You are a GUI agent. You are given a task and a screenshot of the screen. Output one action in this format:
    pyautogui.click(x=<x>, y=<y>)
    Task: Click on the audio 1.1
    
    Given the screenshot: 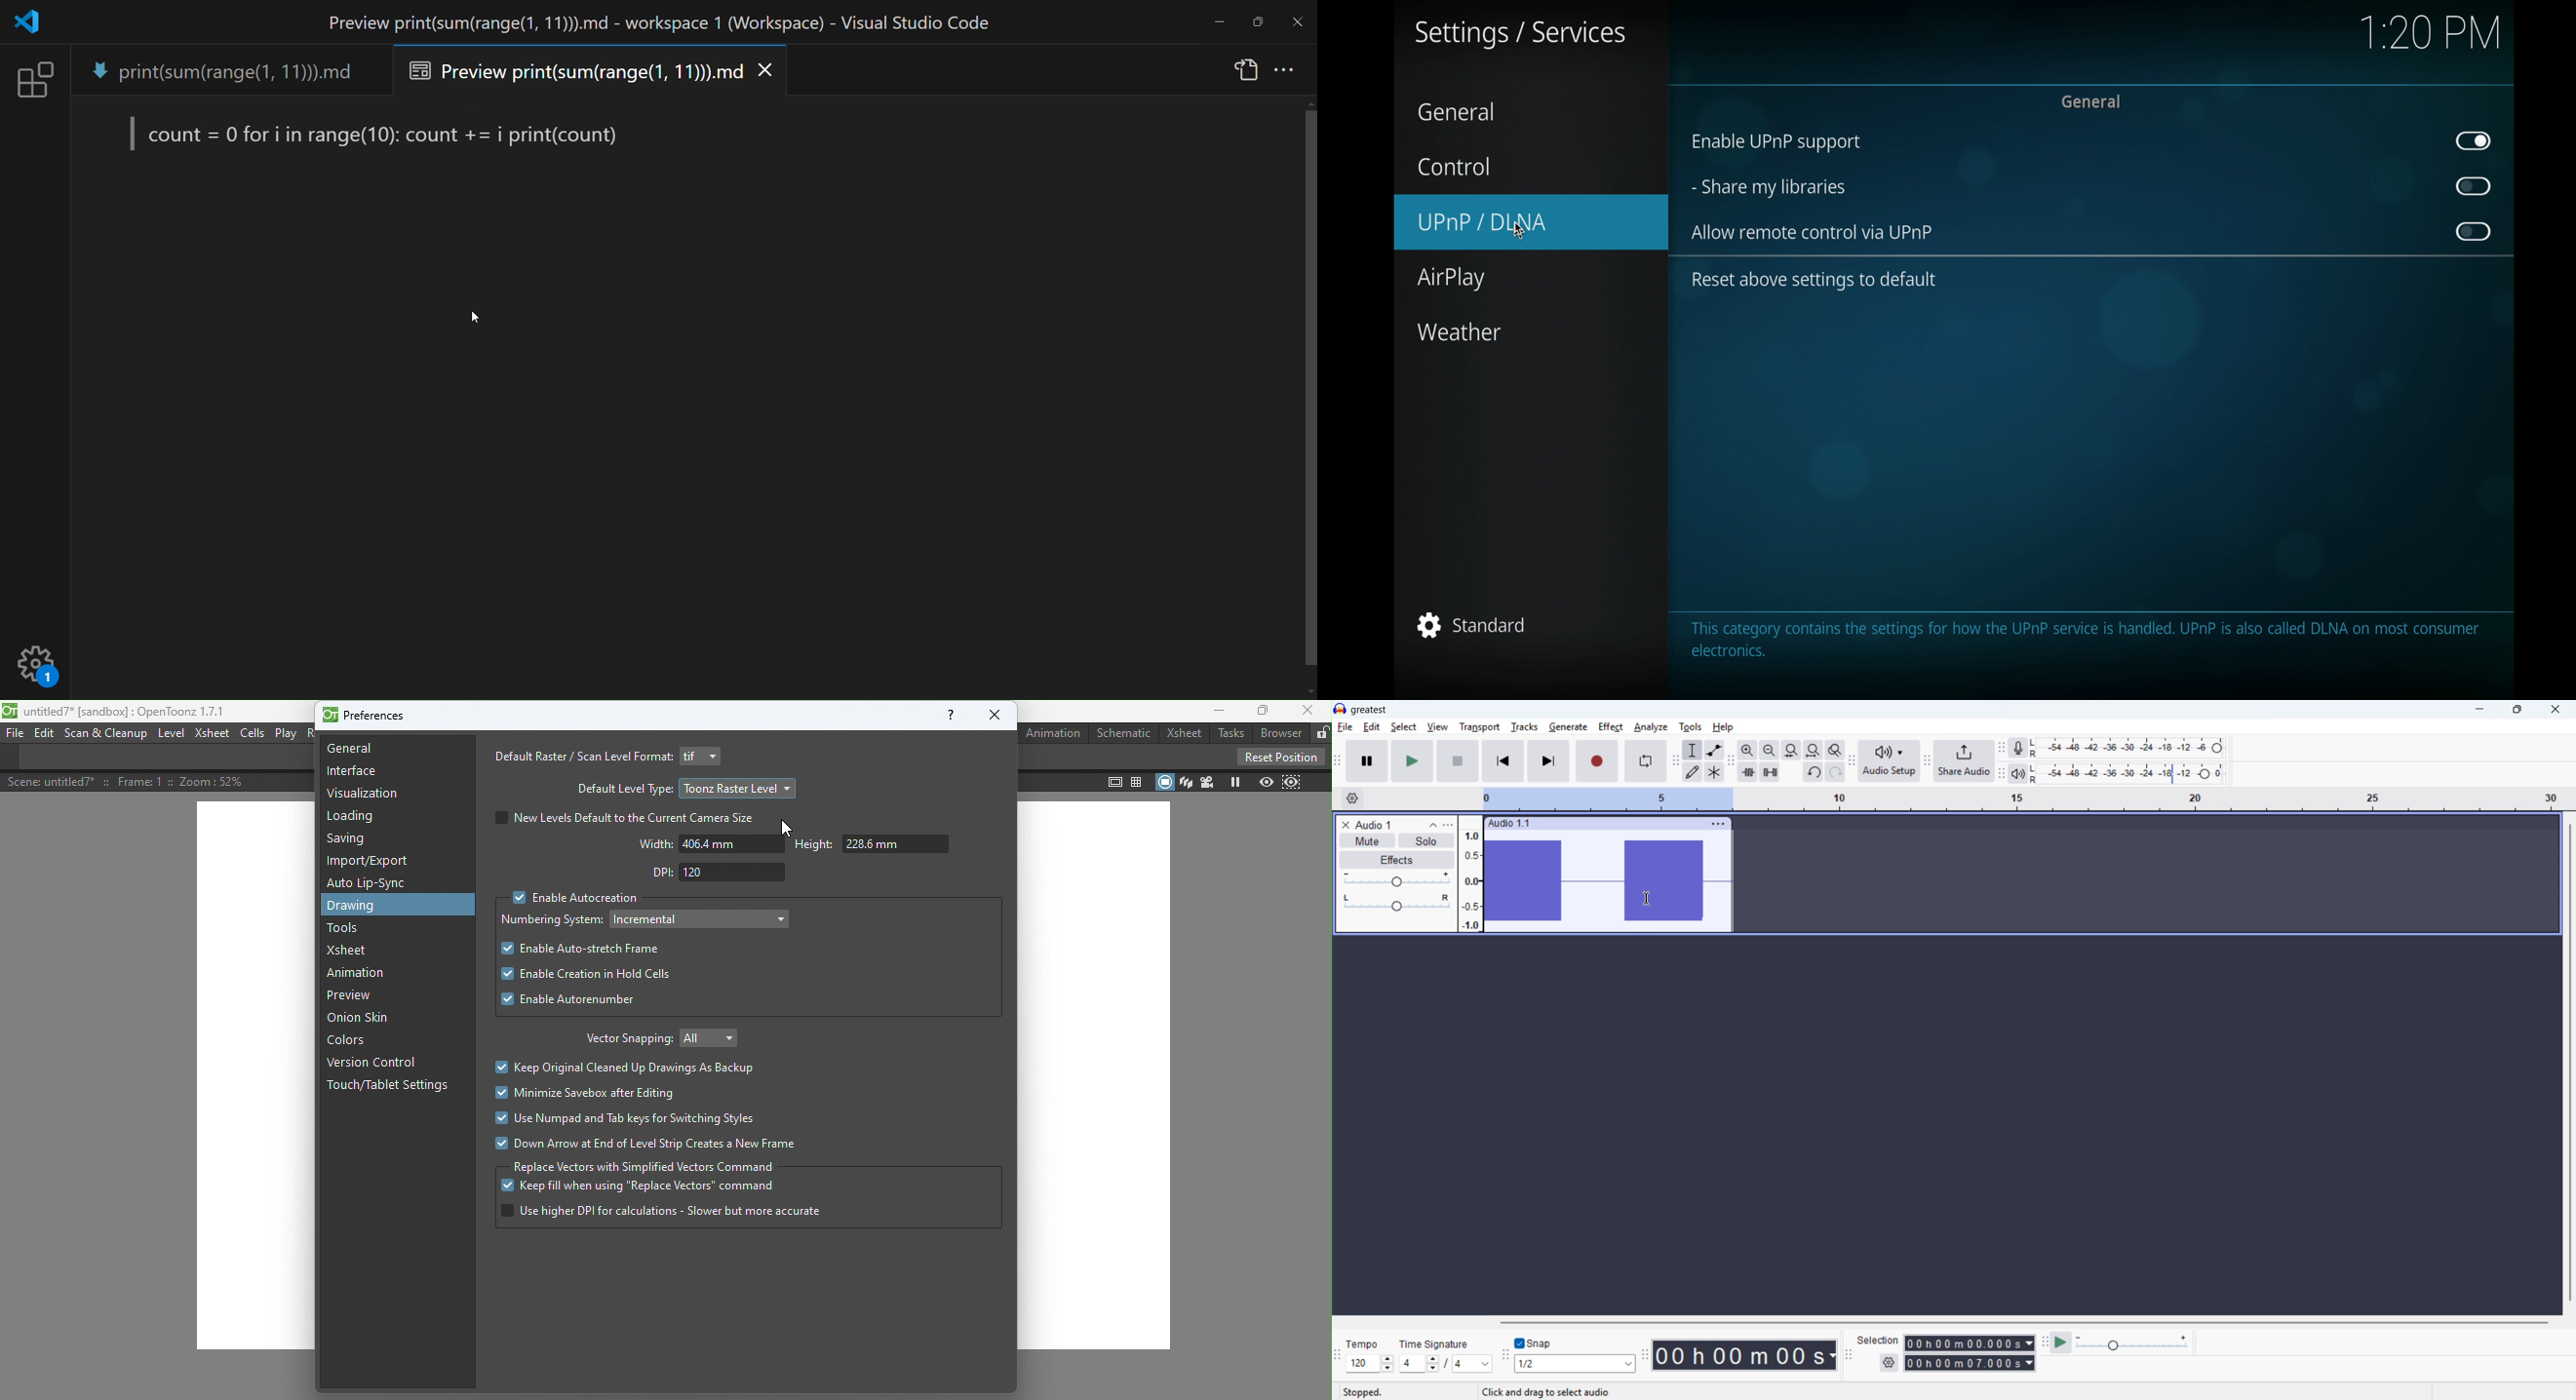 What is the action you would take?
    pyautogui.click(x=1509, y=822)
    